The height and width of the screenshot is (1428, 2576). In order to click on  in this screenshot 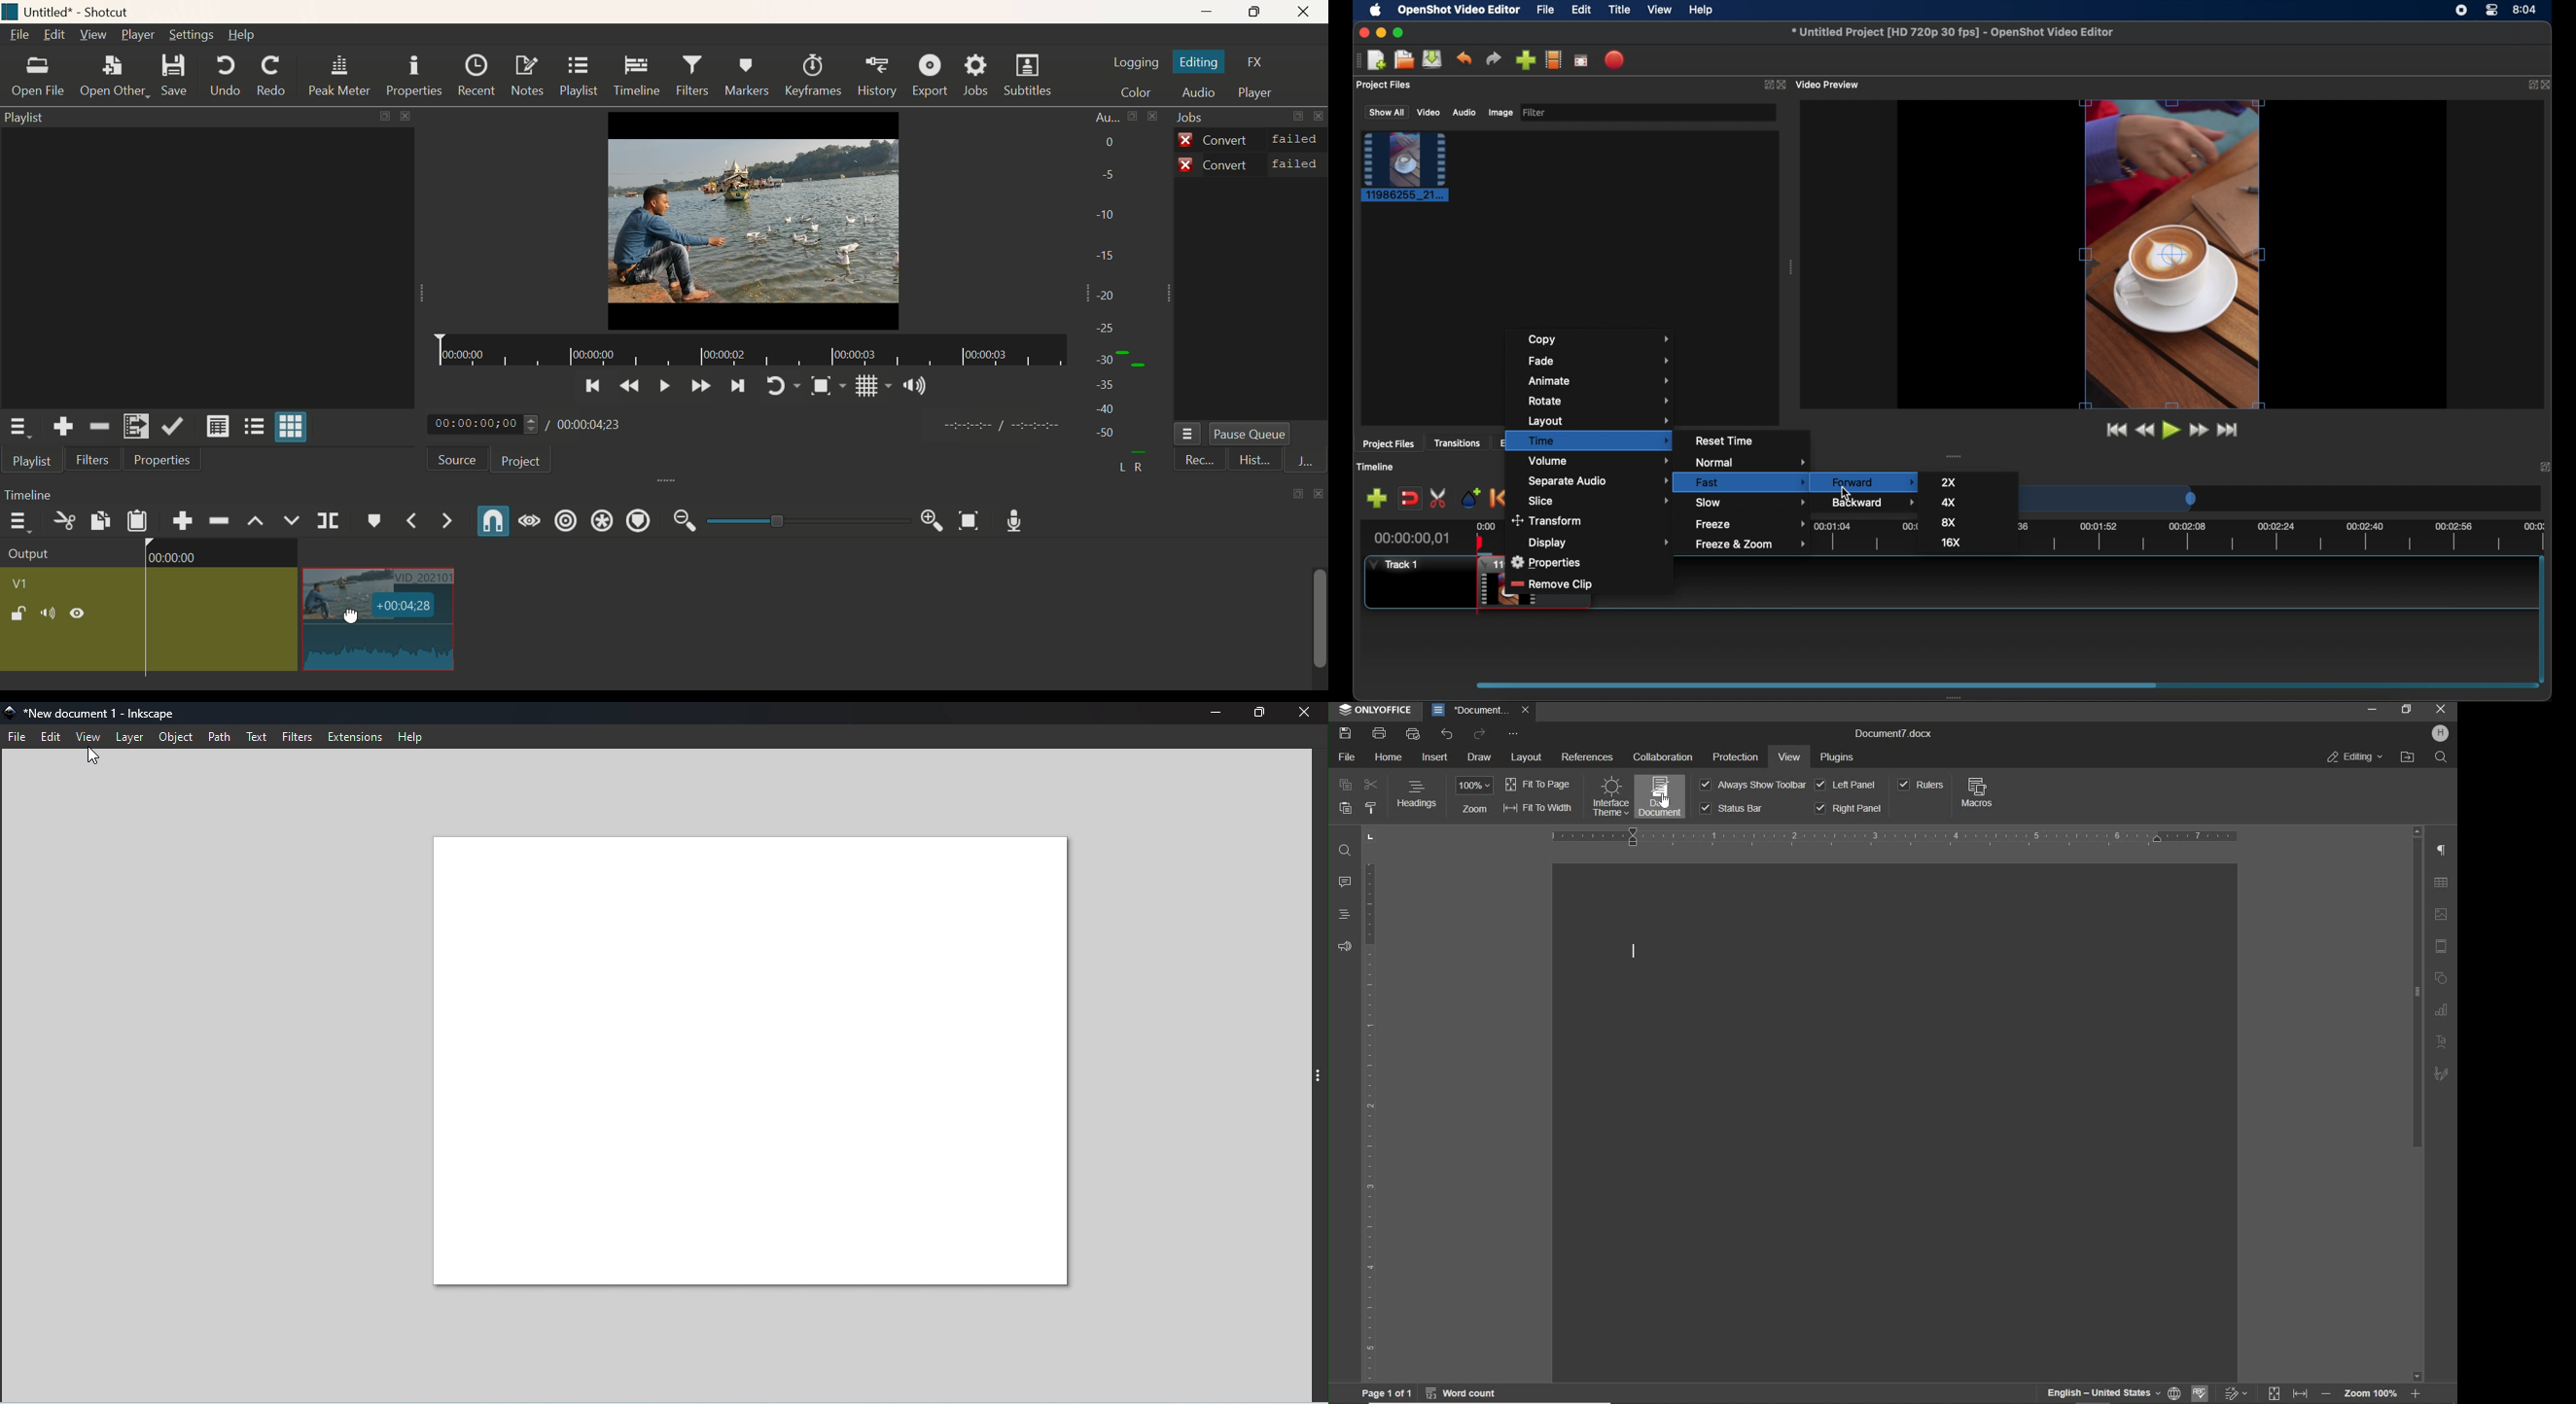, I will do `click(1250, 465)`.